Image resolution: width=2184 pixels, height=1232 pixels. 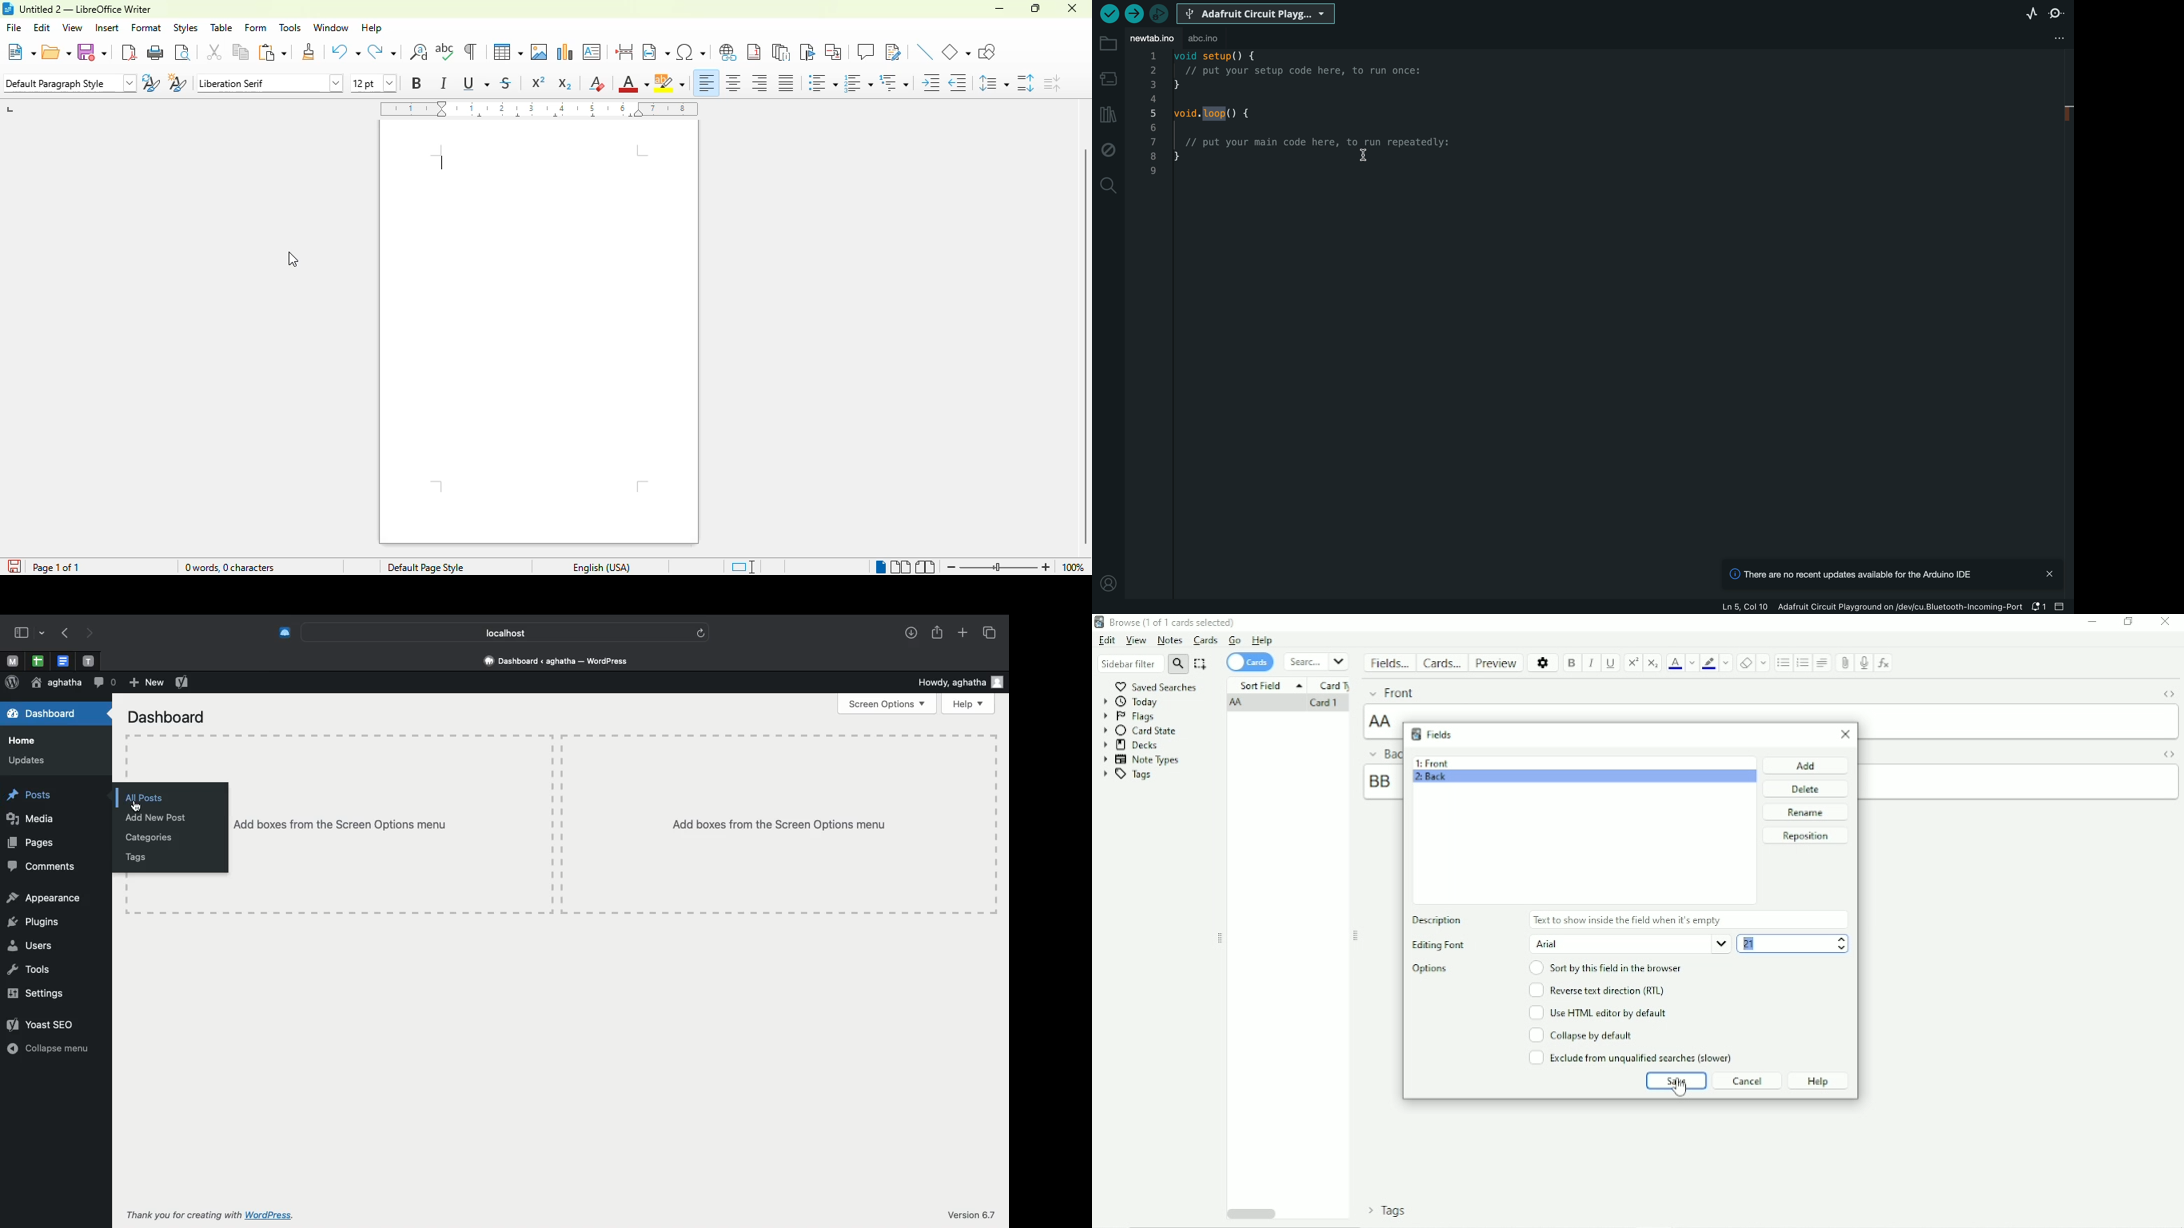 I want to click on Howdy user, so click(x=962, y=683).